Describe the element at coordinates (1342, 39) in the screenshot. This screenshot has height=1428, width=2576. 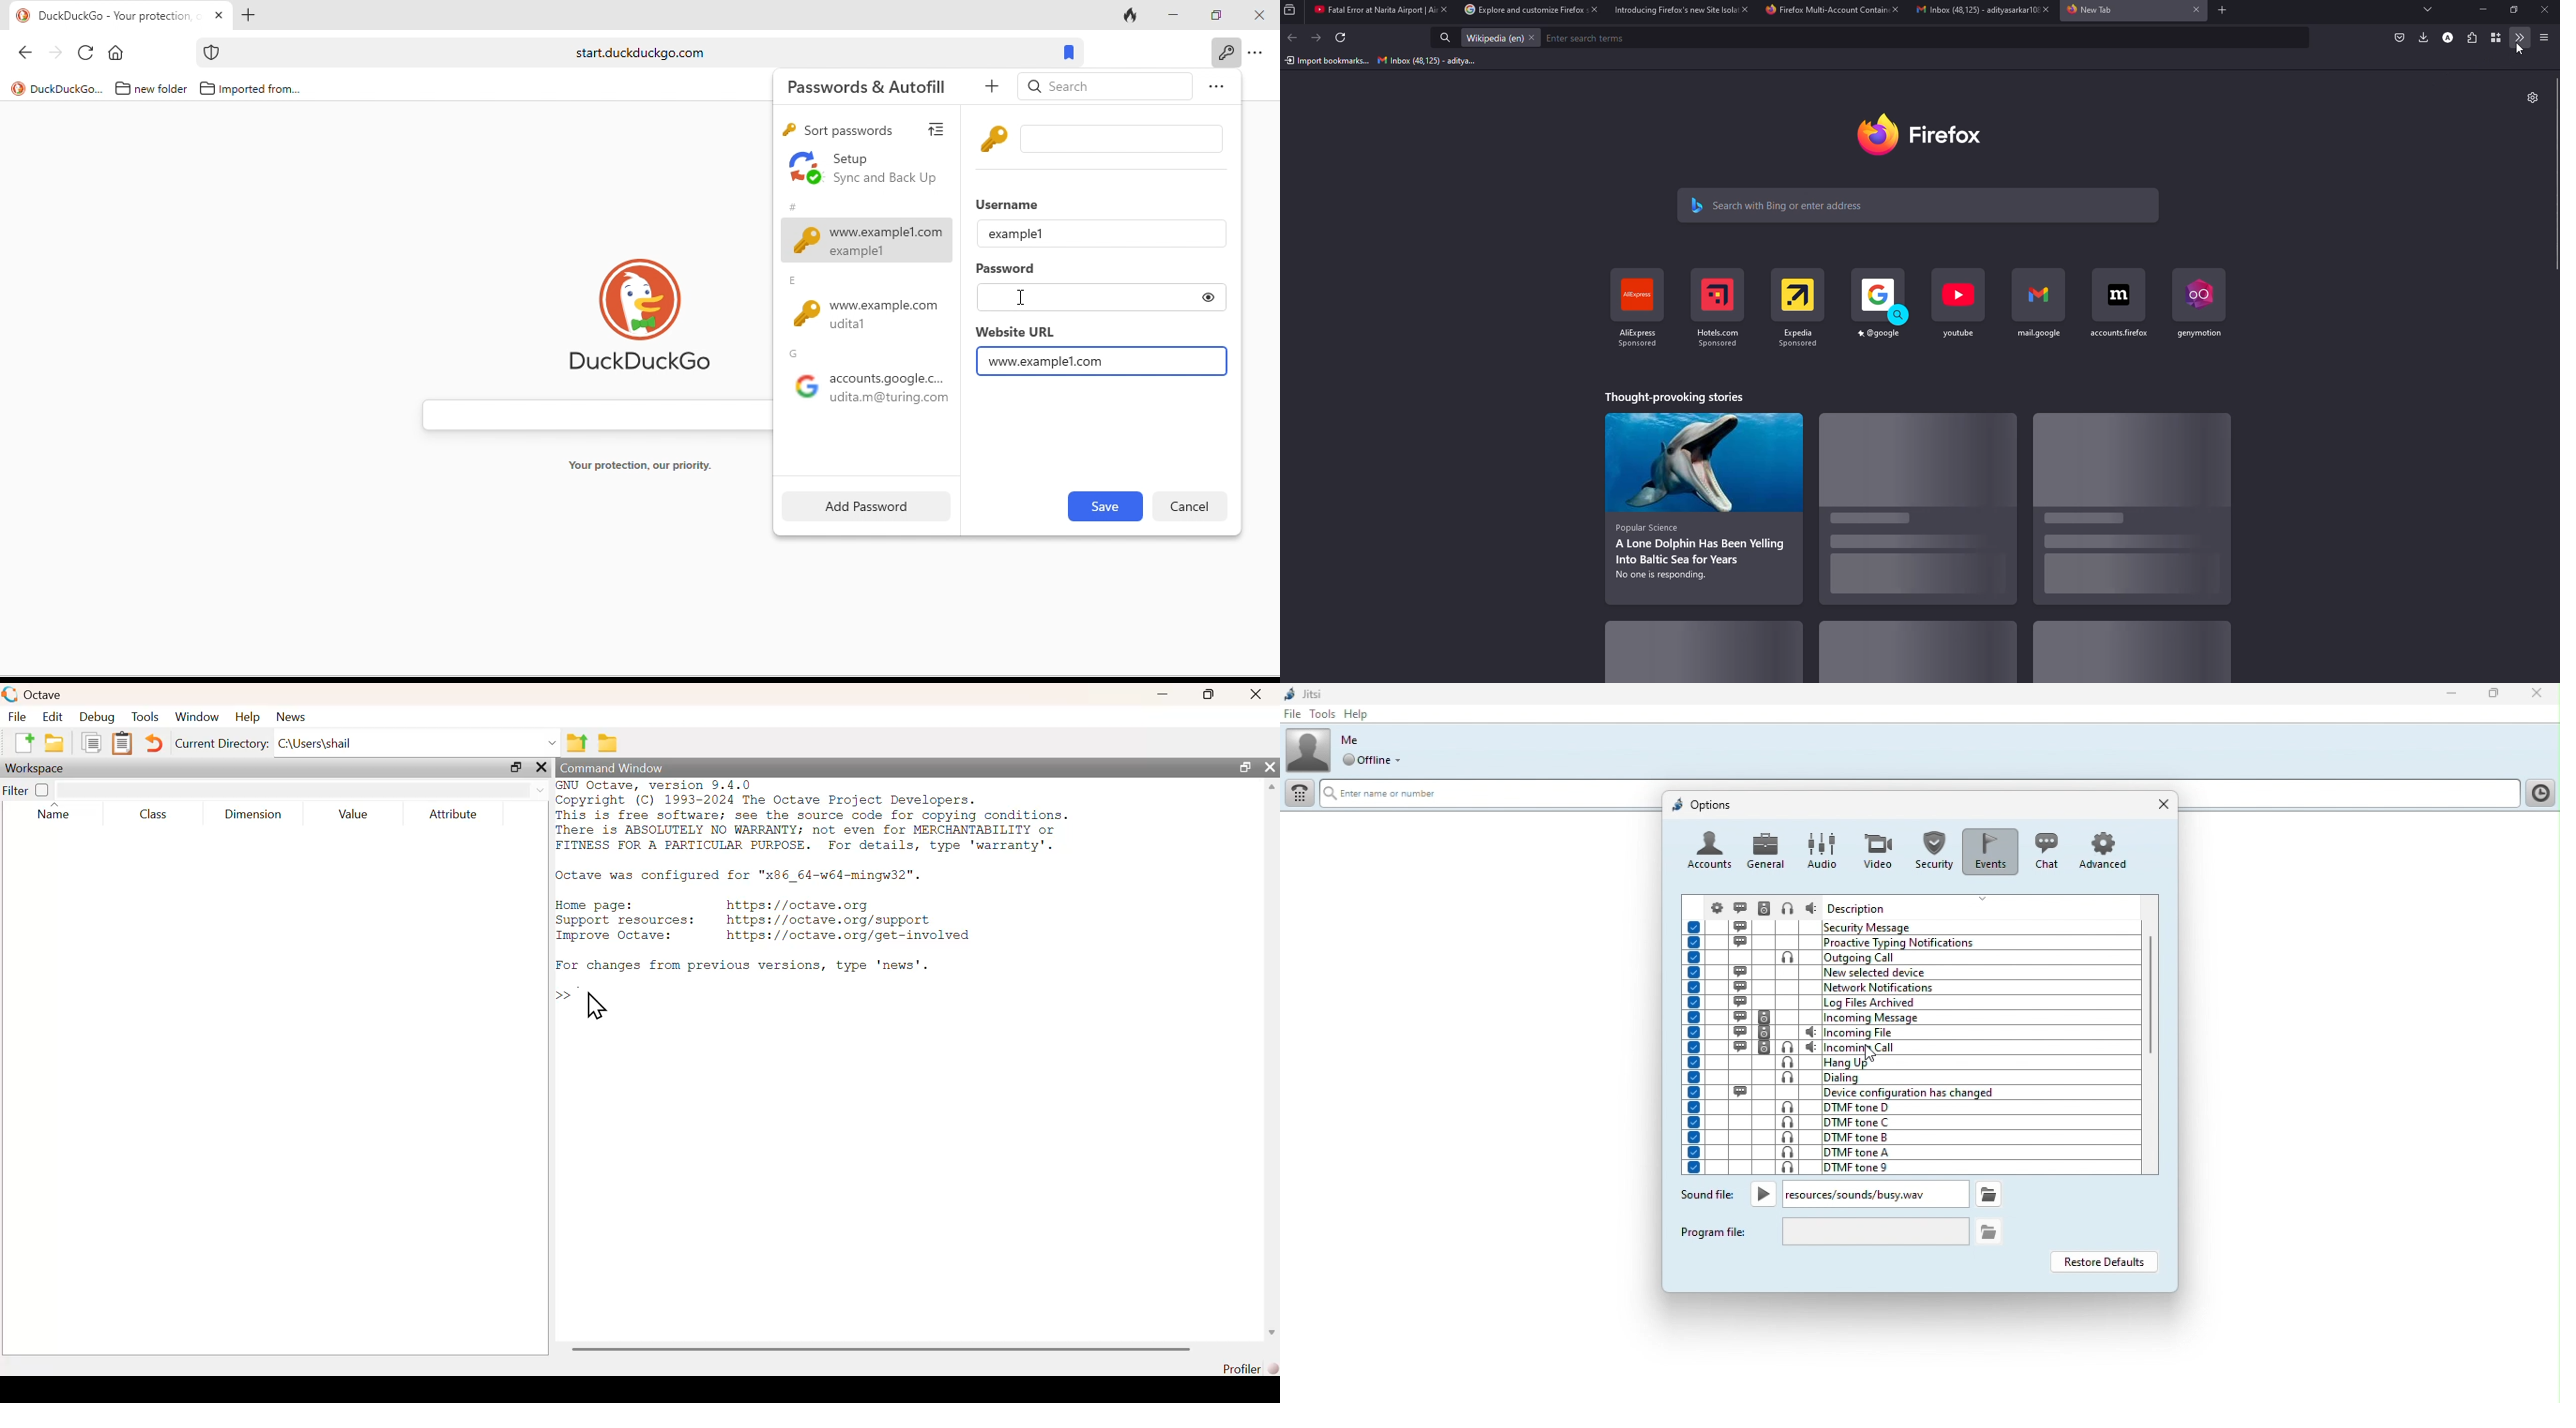
I see `refresh` at that location.